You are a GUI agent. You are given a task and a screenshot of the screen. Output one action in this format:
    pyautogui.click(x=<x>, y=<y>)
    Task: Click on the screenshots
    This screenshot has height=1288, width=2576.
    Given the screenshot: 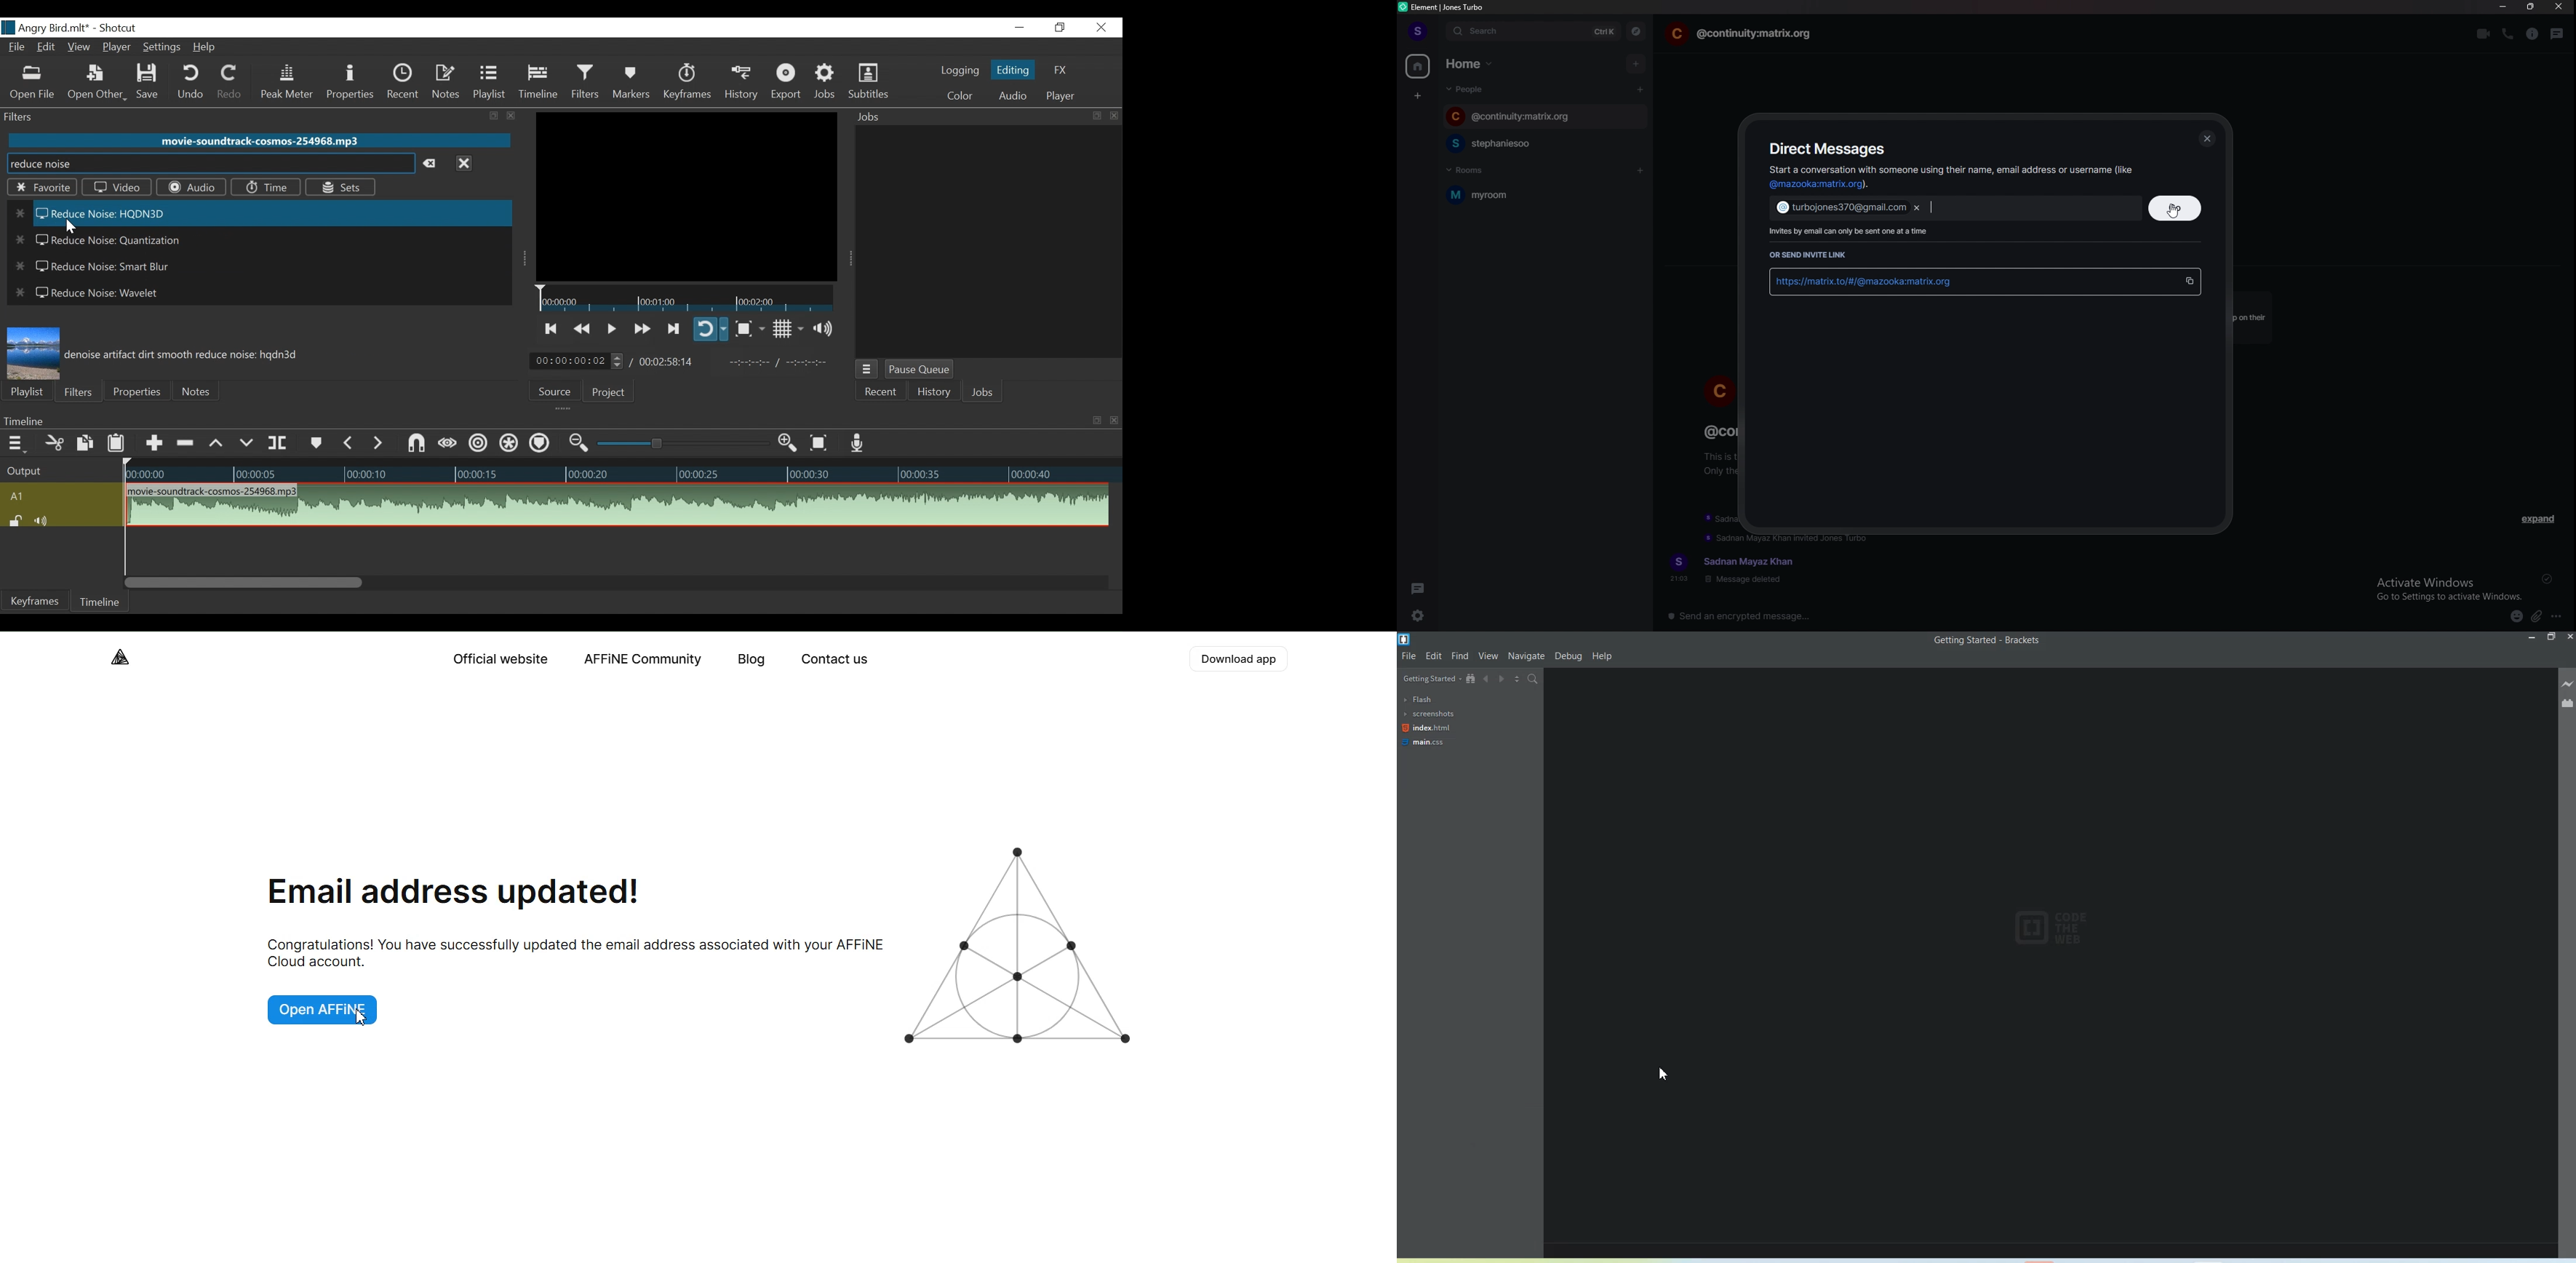 What is the action you would take?
    pyautogui.click(x=1427, y=714)
    